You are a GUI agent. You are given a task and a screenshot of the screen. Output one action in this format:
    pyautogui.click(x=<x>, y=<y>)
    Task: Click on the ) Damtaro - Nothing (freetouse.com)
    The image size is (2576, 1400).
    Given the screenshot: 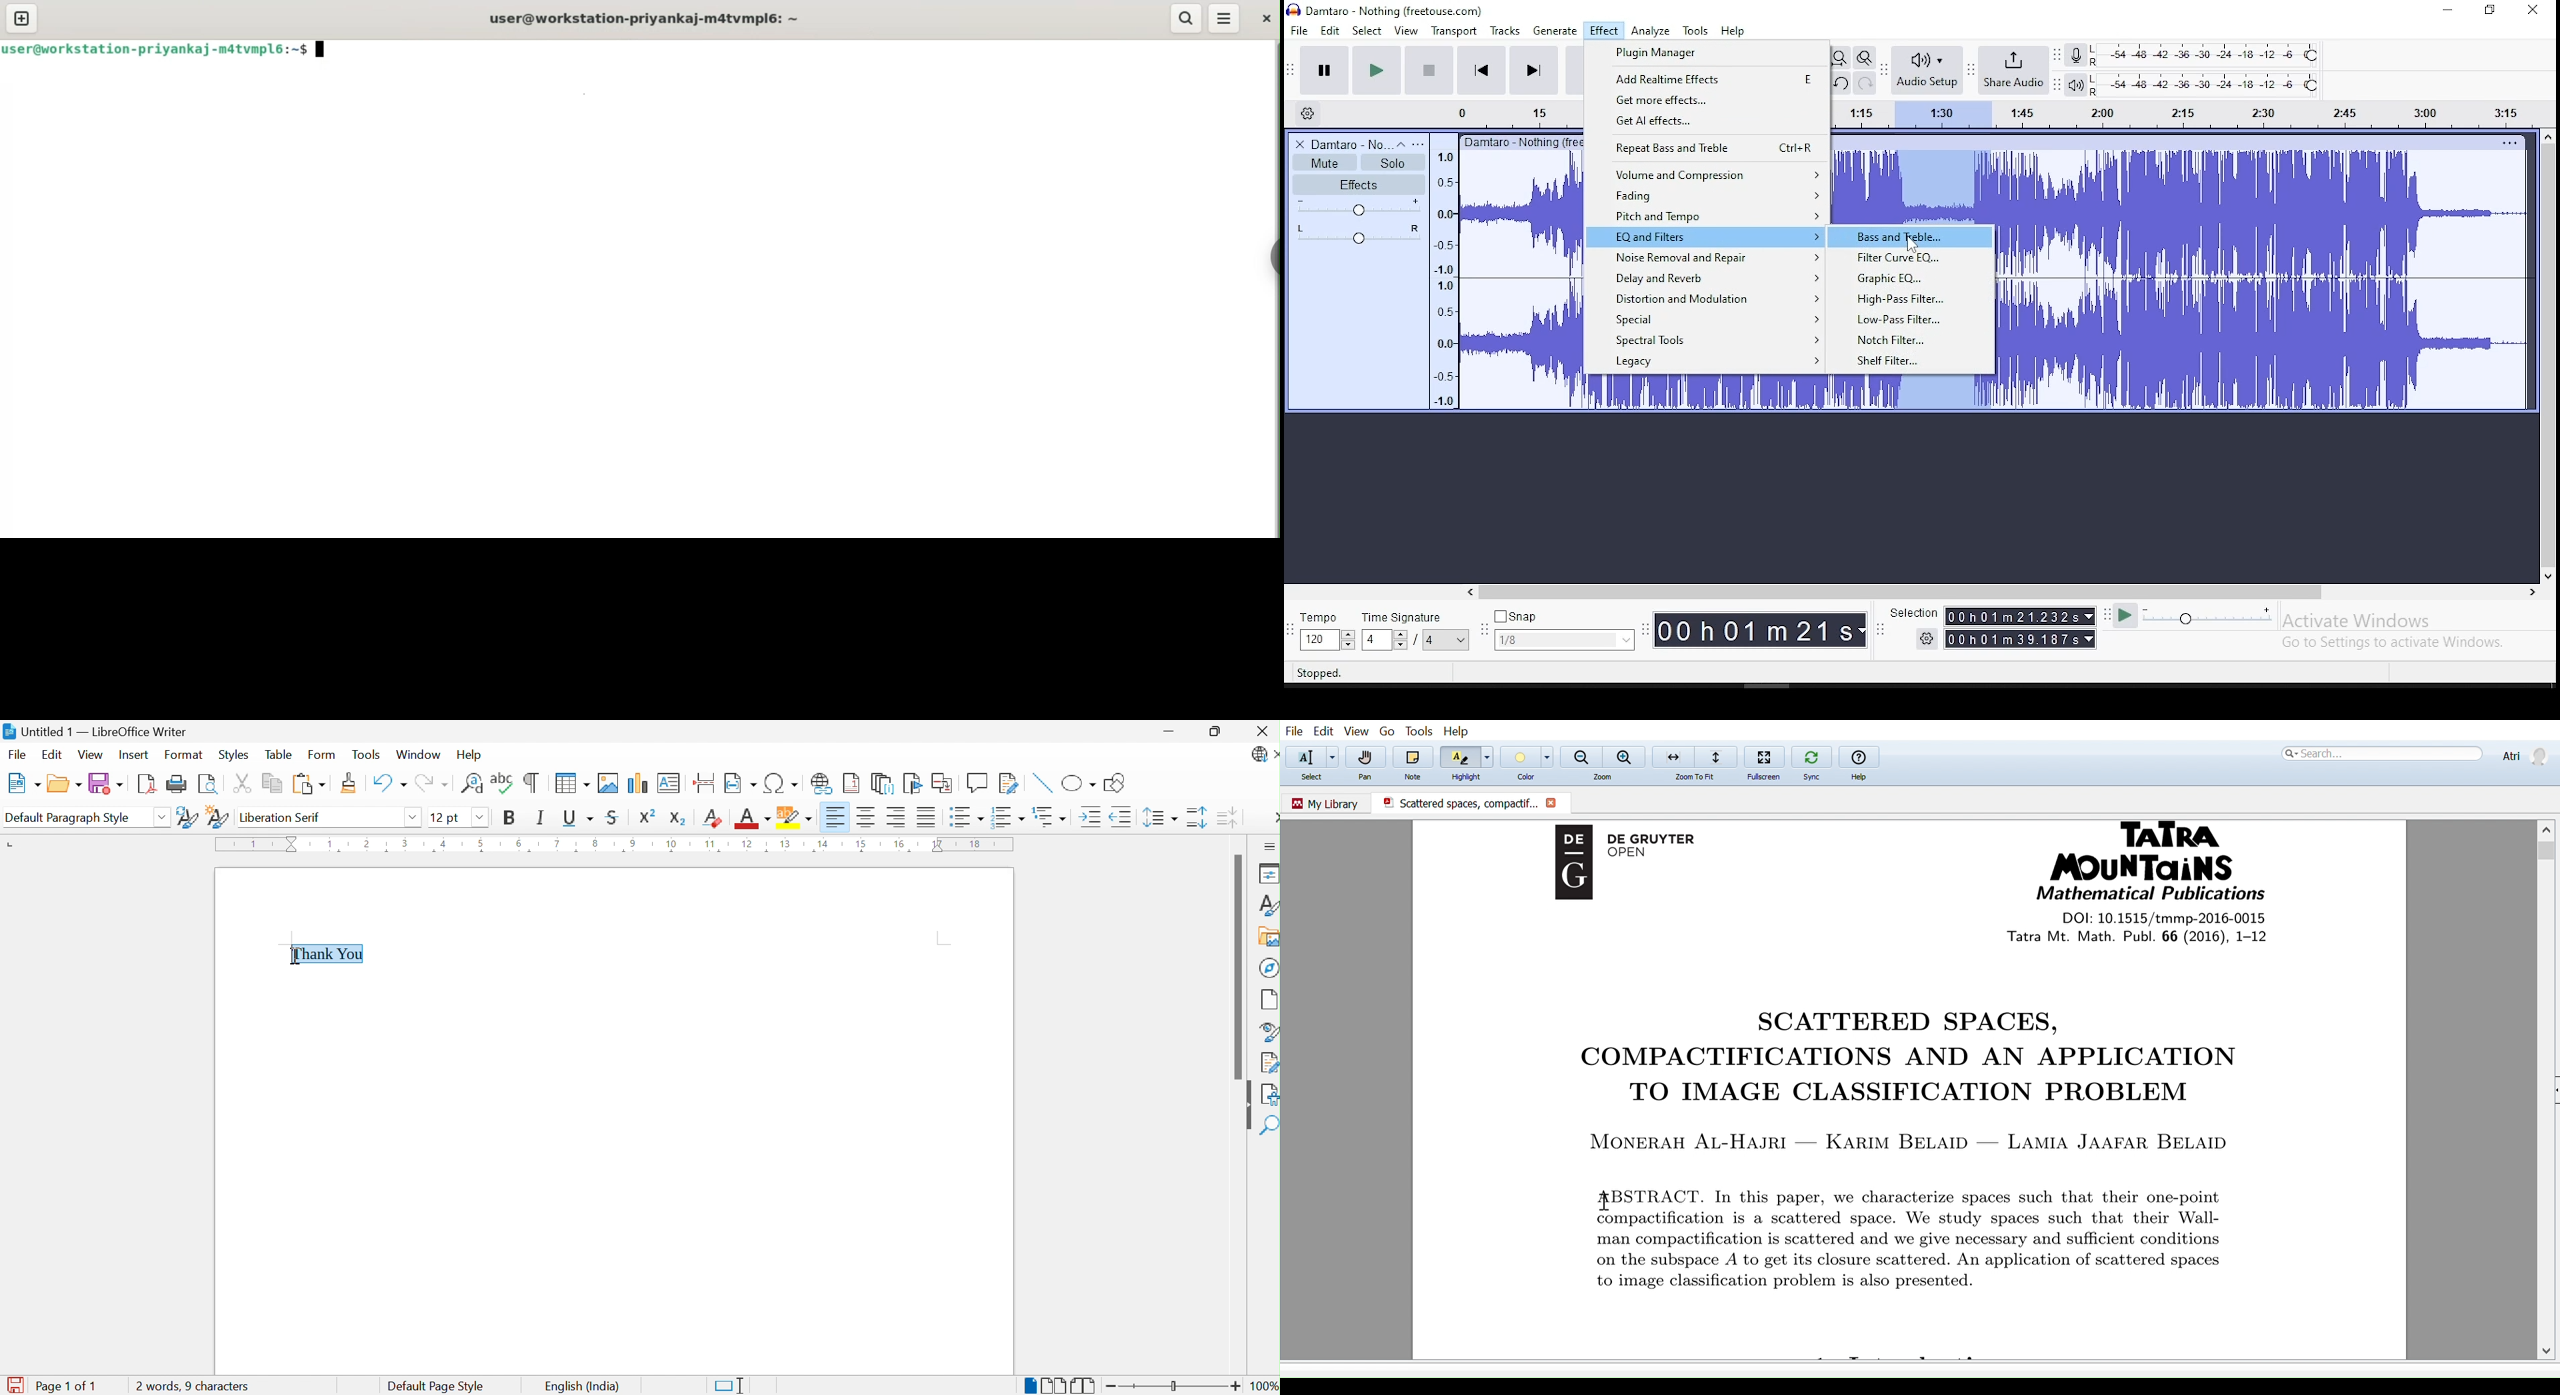 What is the action you would take?
    pyautogui.click(x=1387, y=10)
    